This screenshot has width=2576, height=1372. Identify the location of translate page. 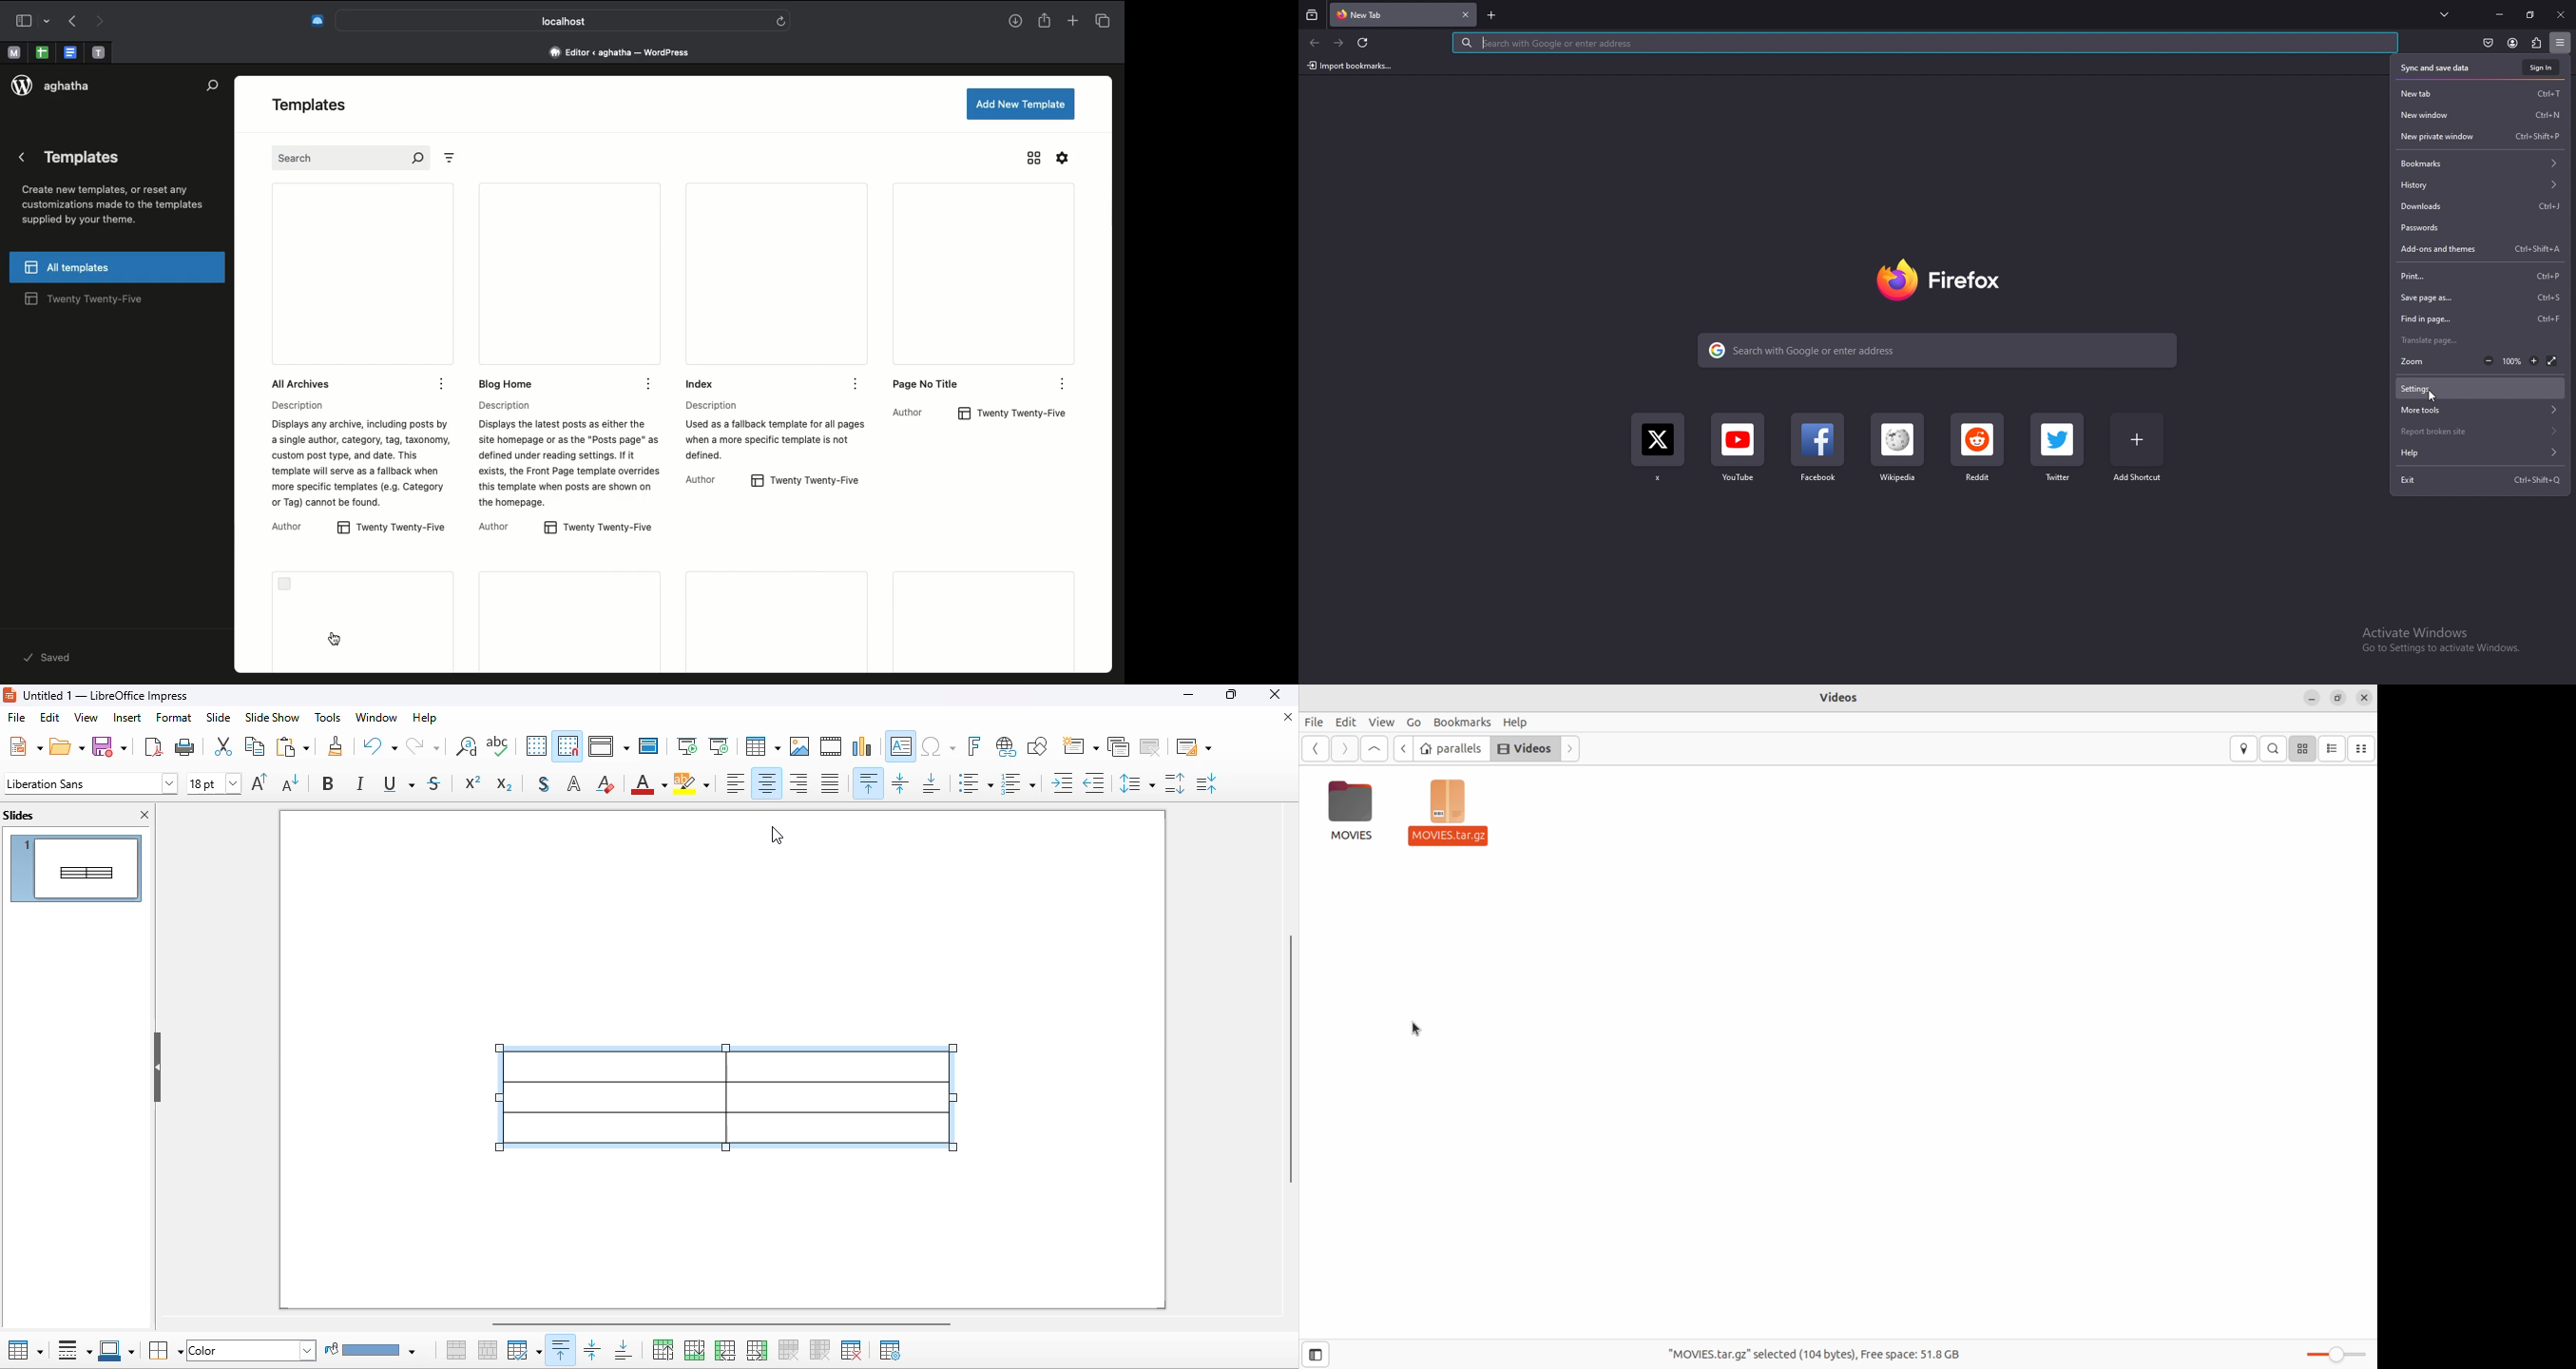
(2479, 340).